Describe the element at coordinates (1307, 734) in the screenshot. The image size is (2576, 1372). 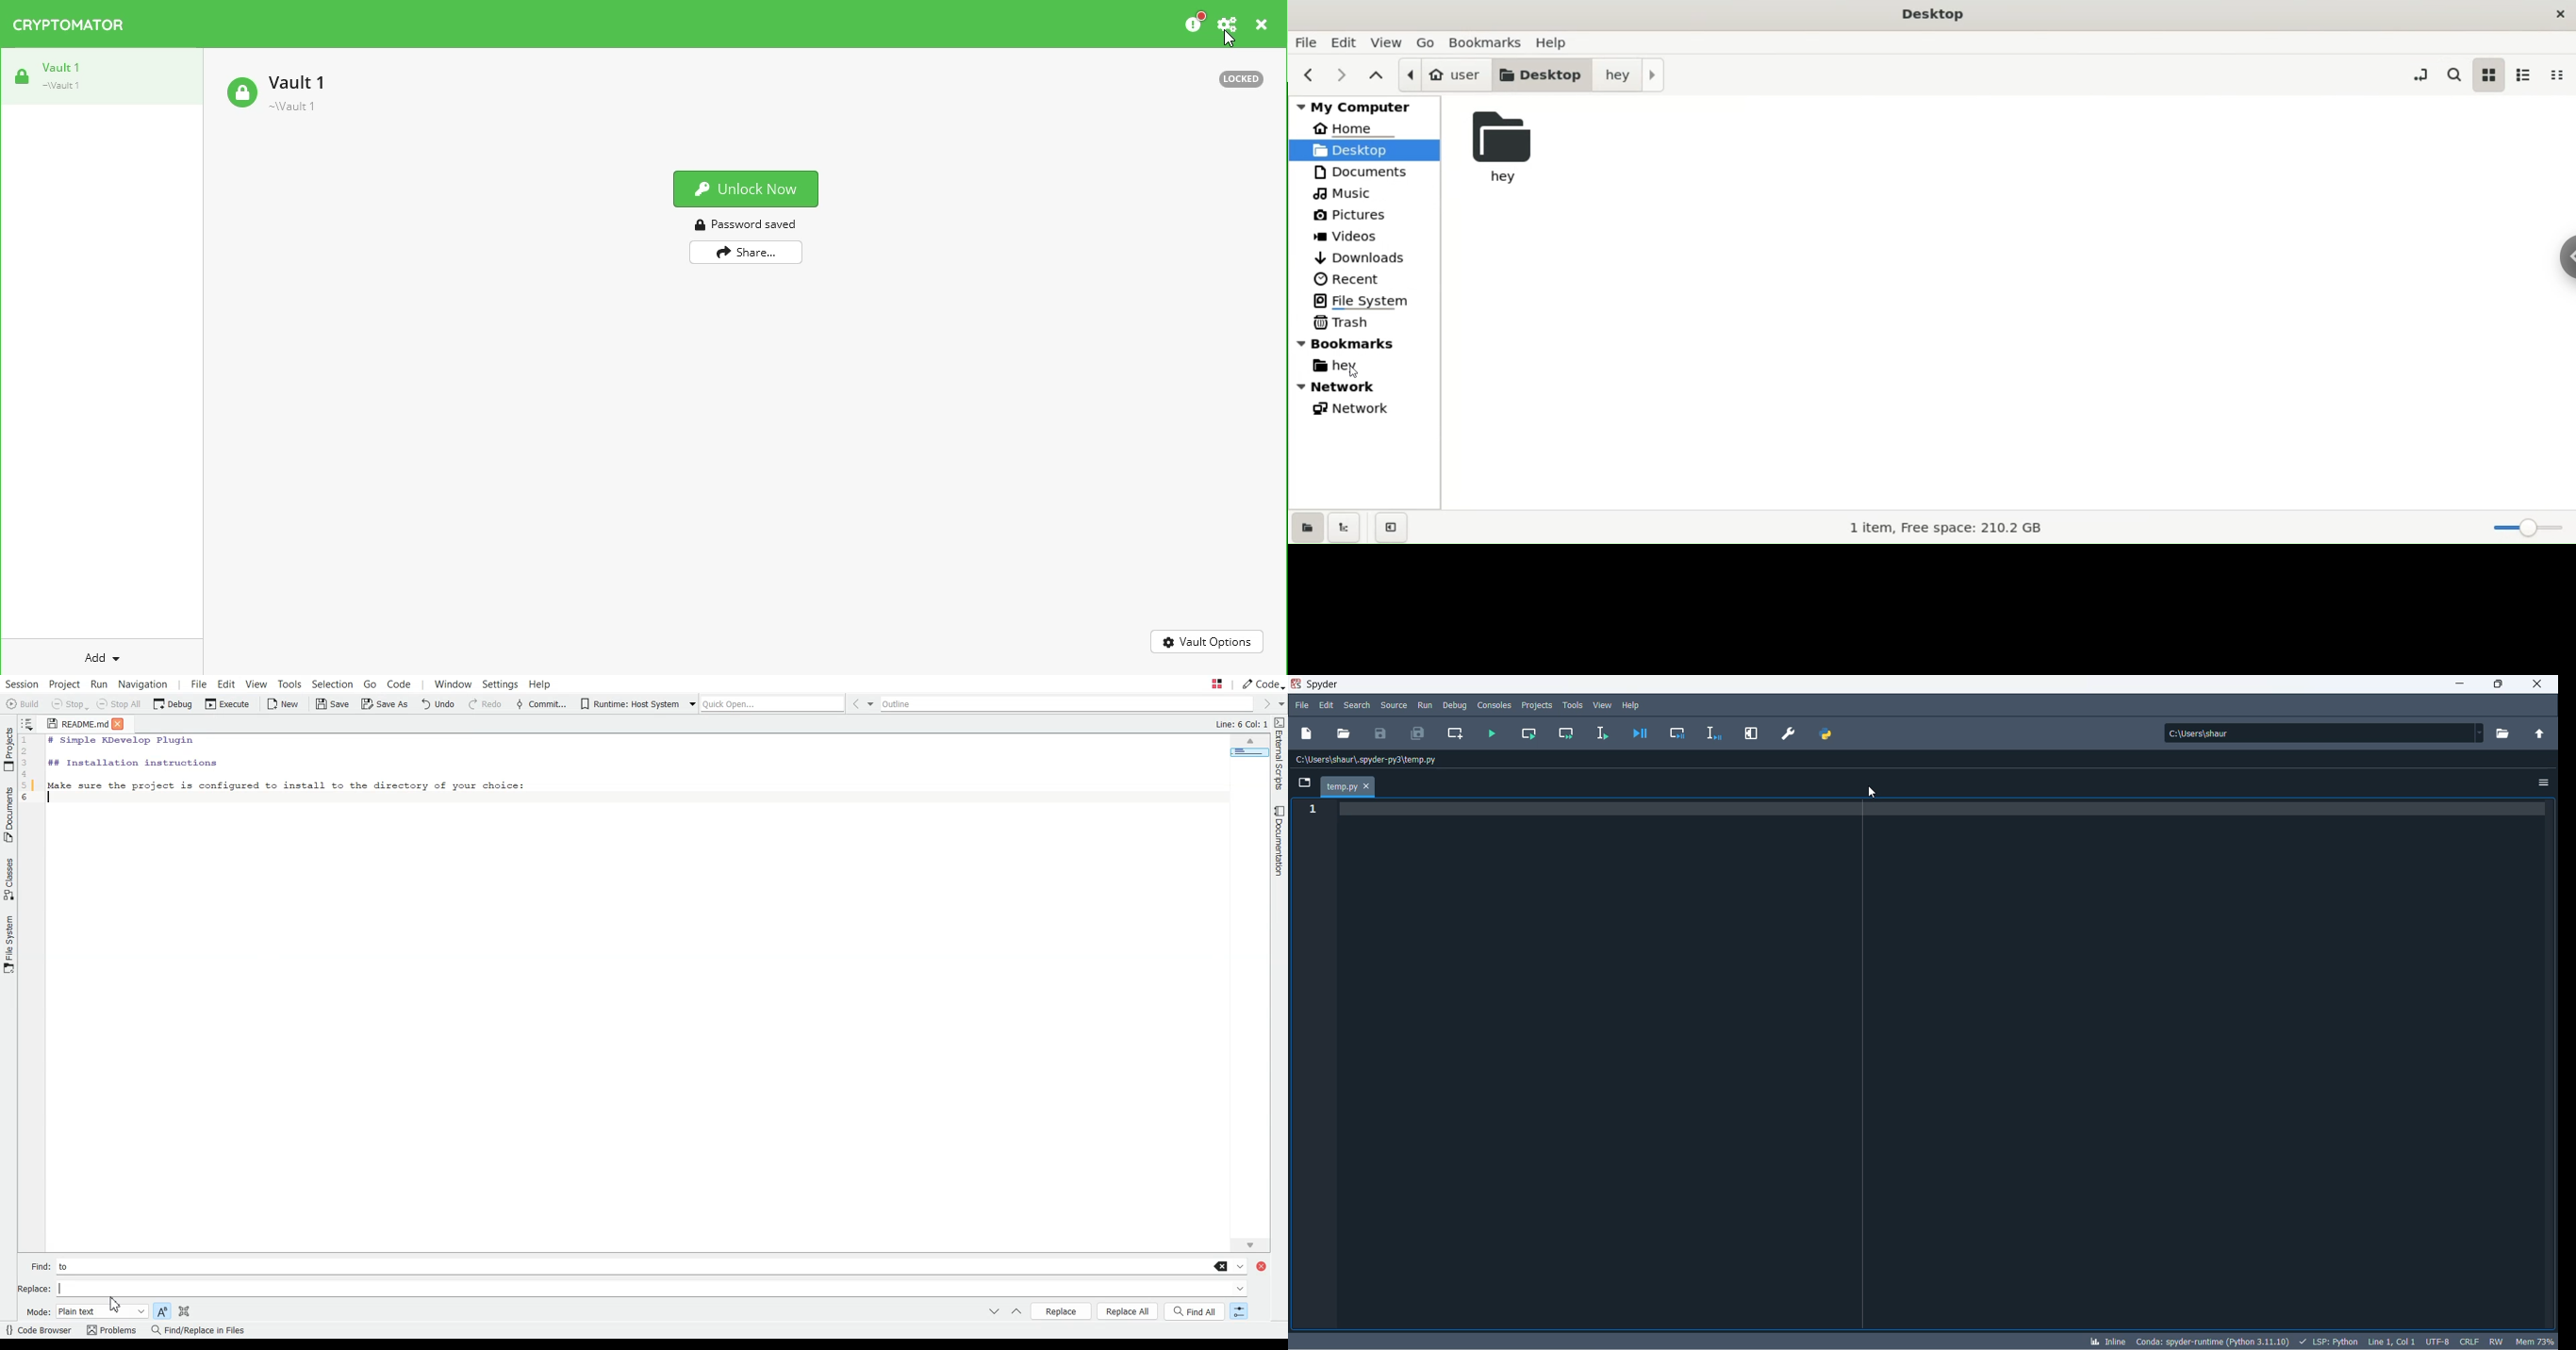
I see `new file` at that location.